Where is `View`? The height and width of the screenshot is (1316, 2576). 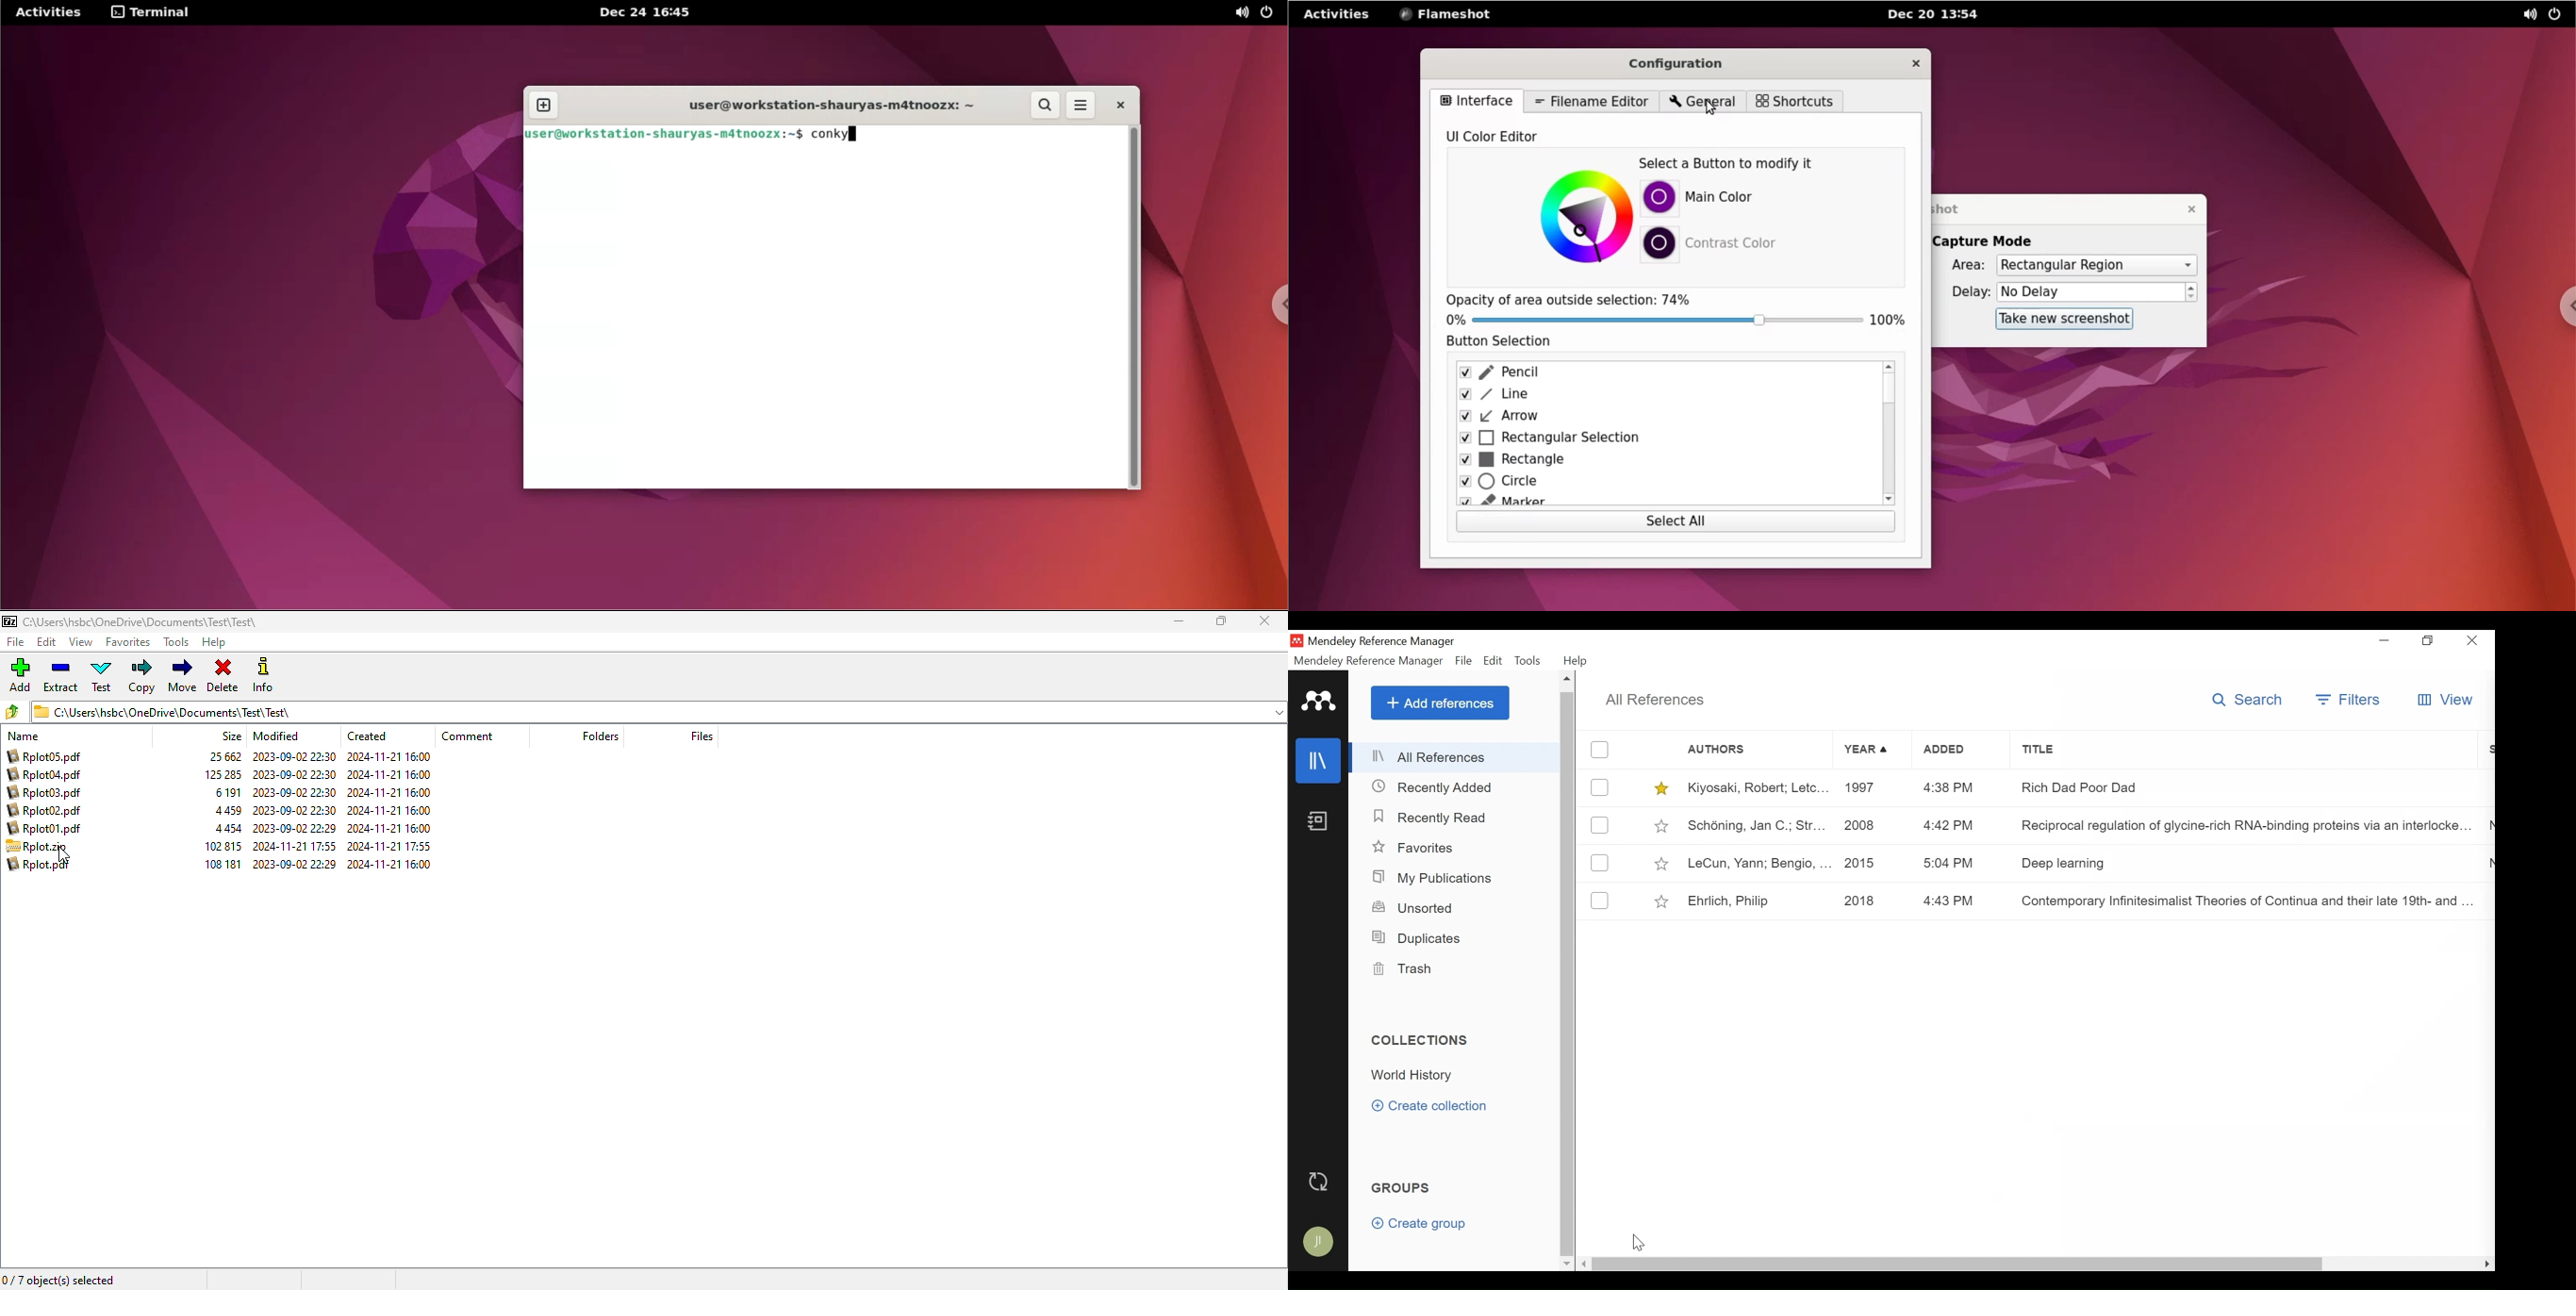
View is located at coordinates (2449, 699).